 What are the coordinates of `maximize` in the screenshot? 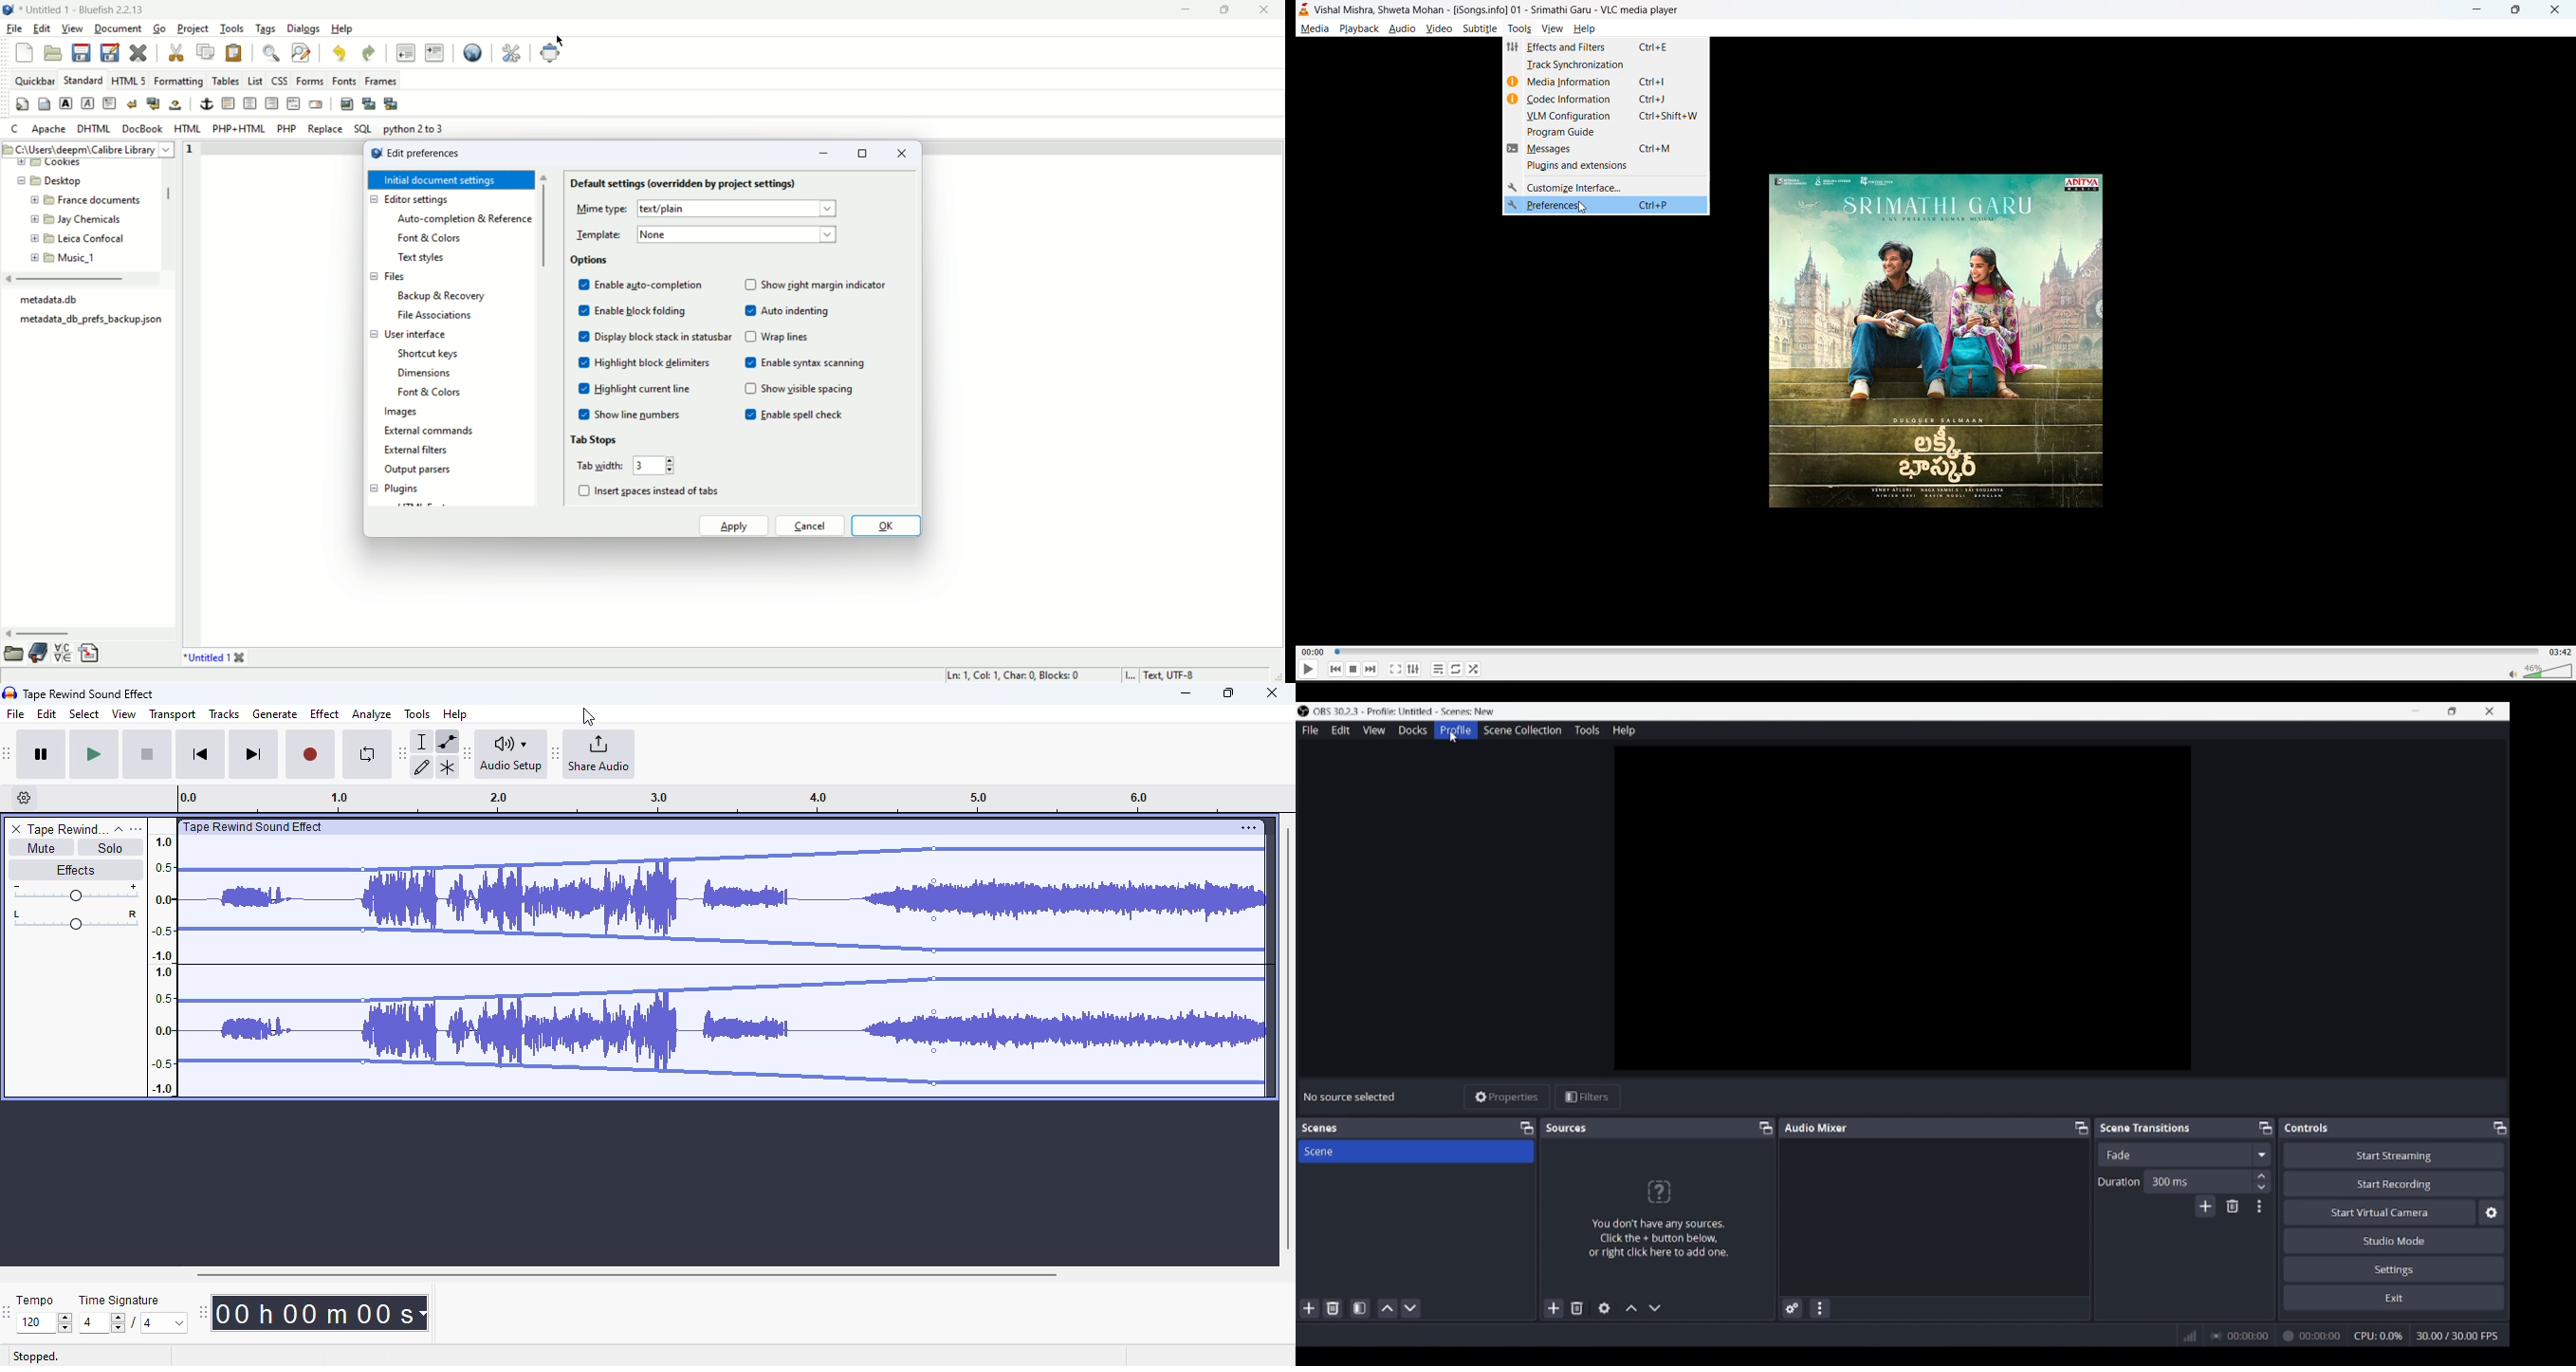 It's located at (2519, 10).